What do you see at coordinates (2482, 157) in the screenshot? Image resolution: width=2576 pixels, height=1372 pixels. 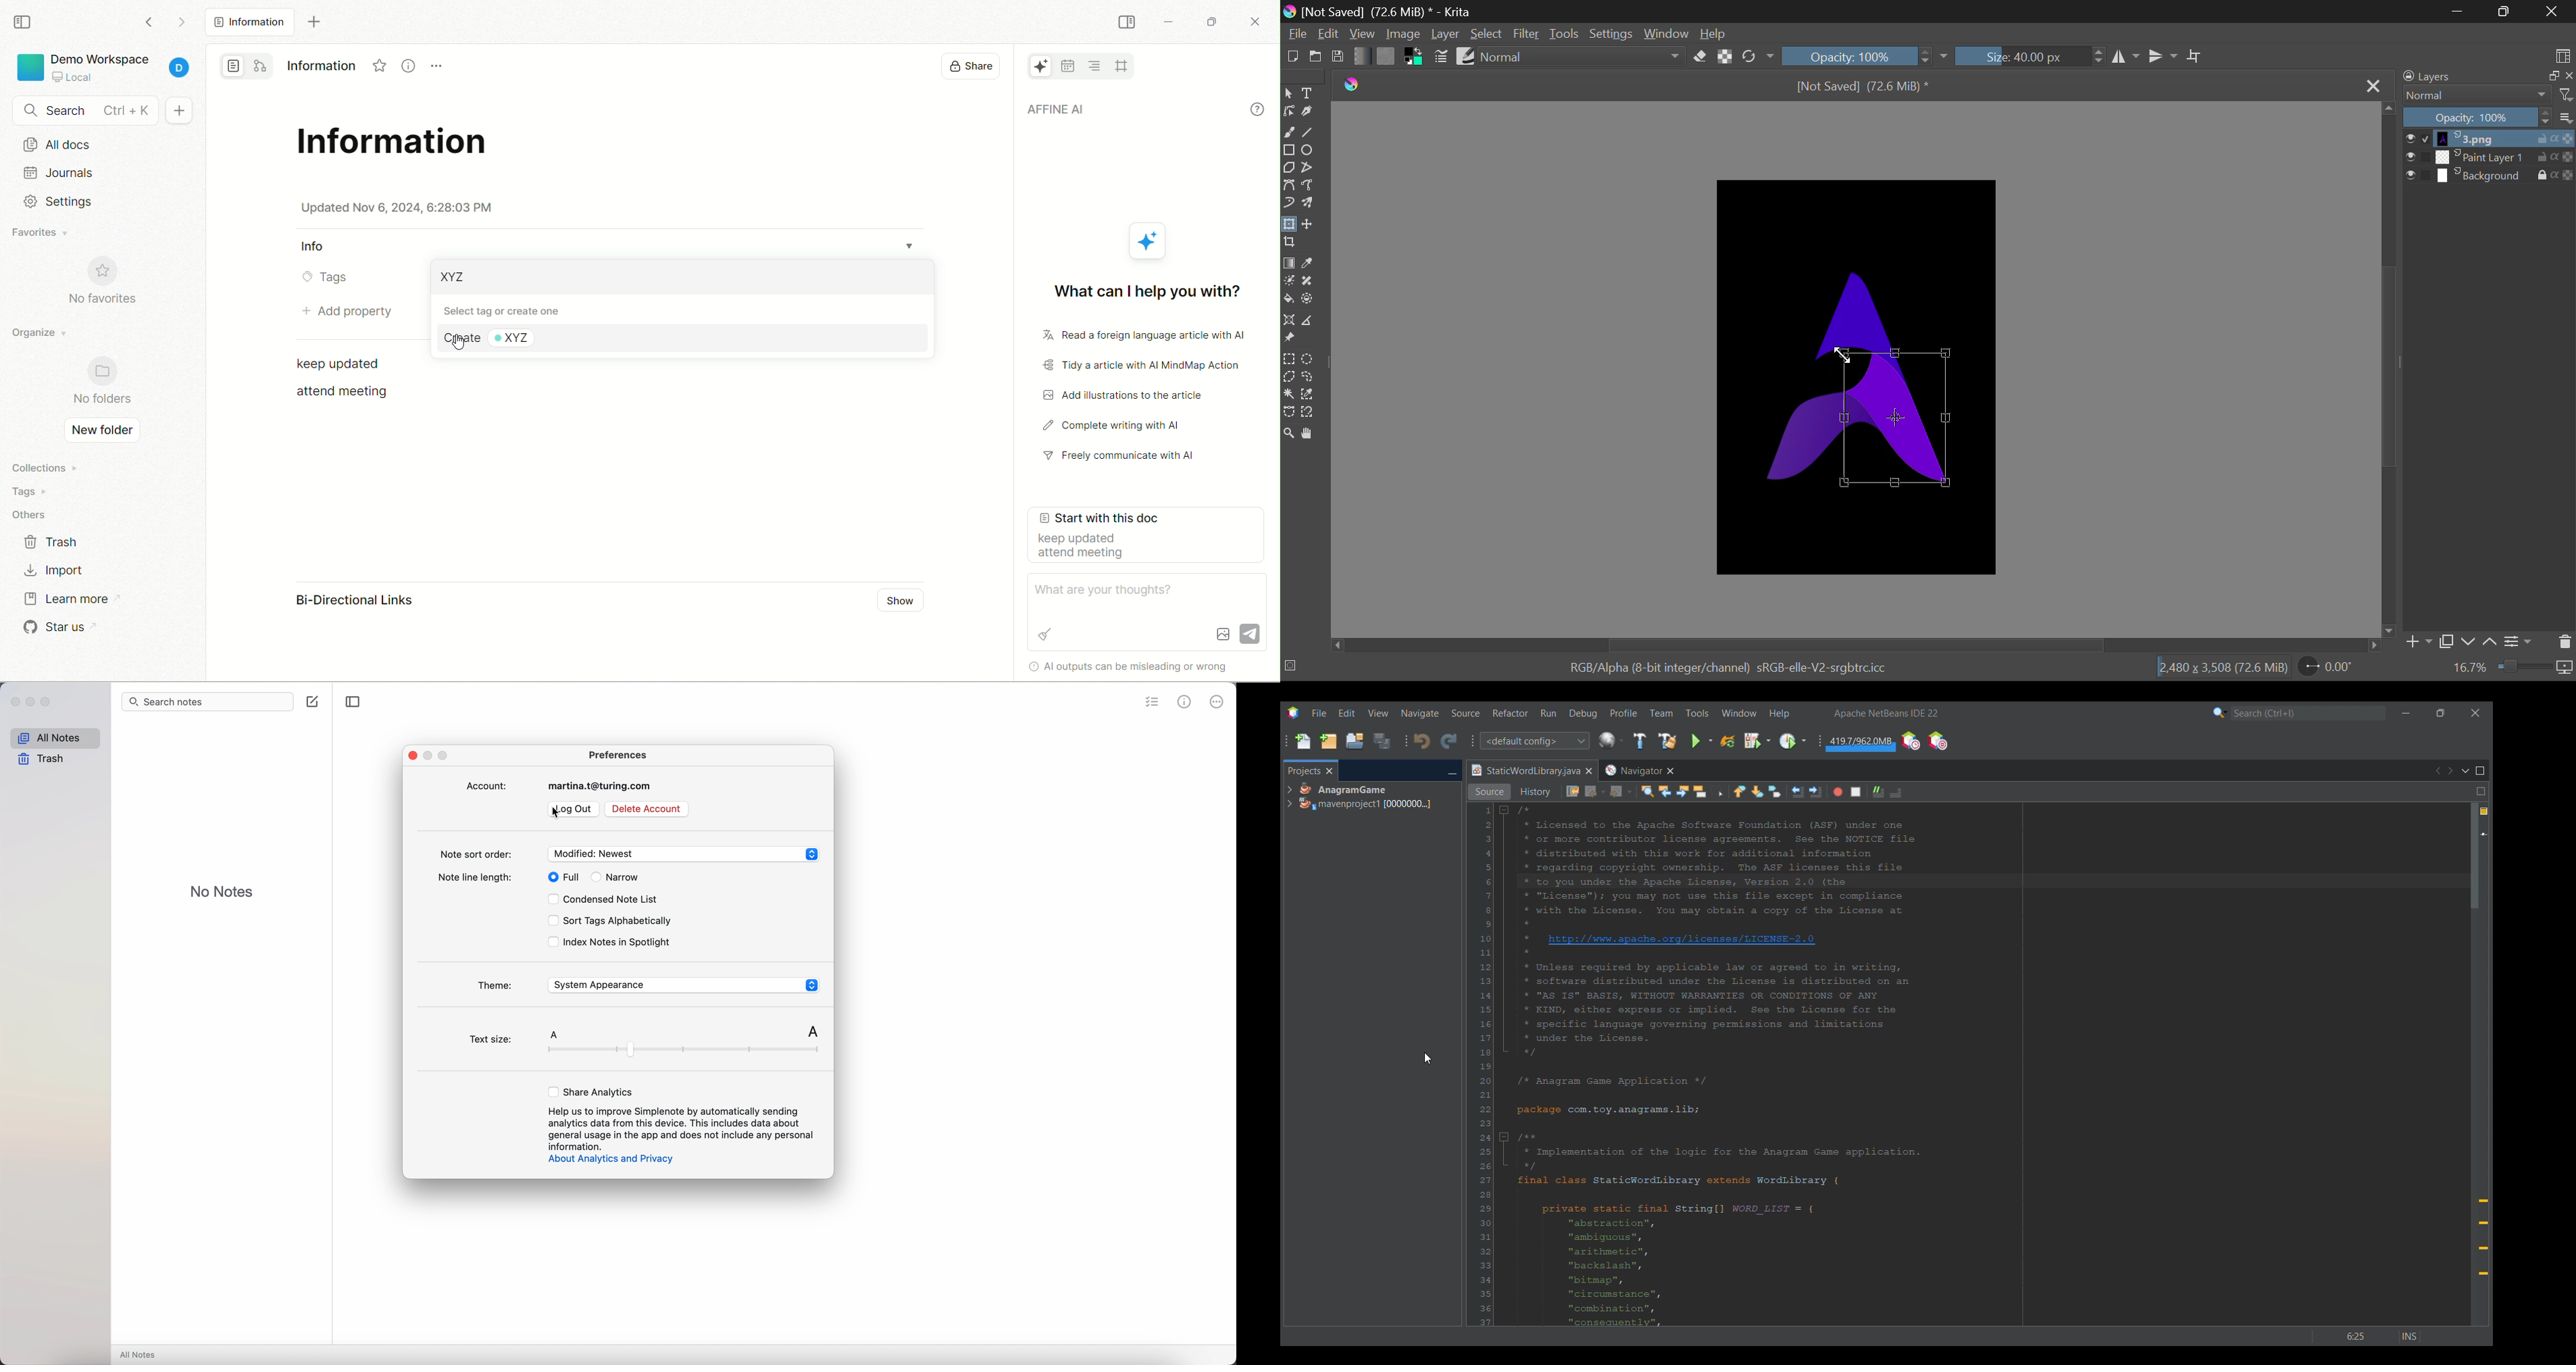 I see `layer 2` at bounding box center [2482, 157].